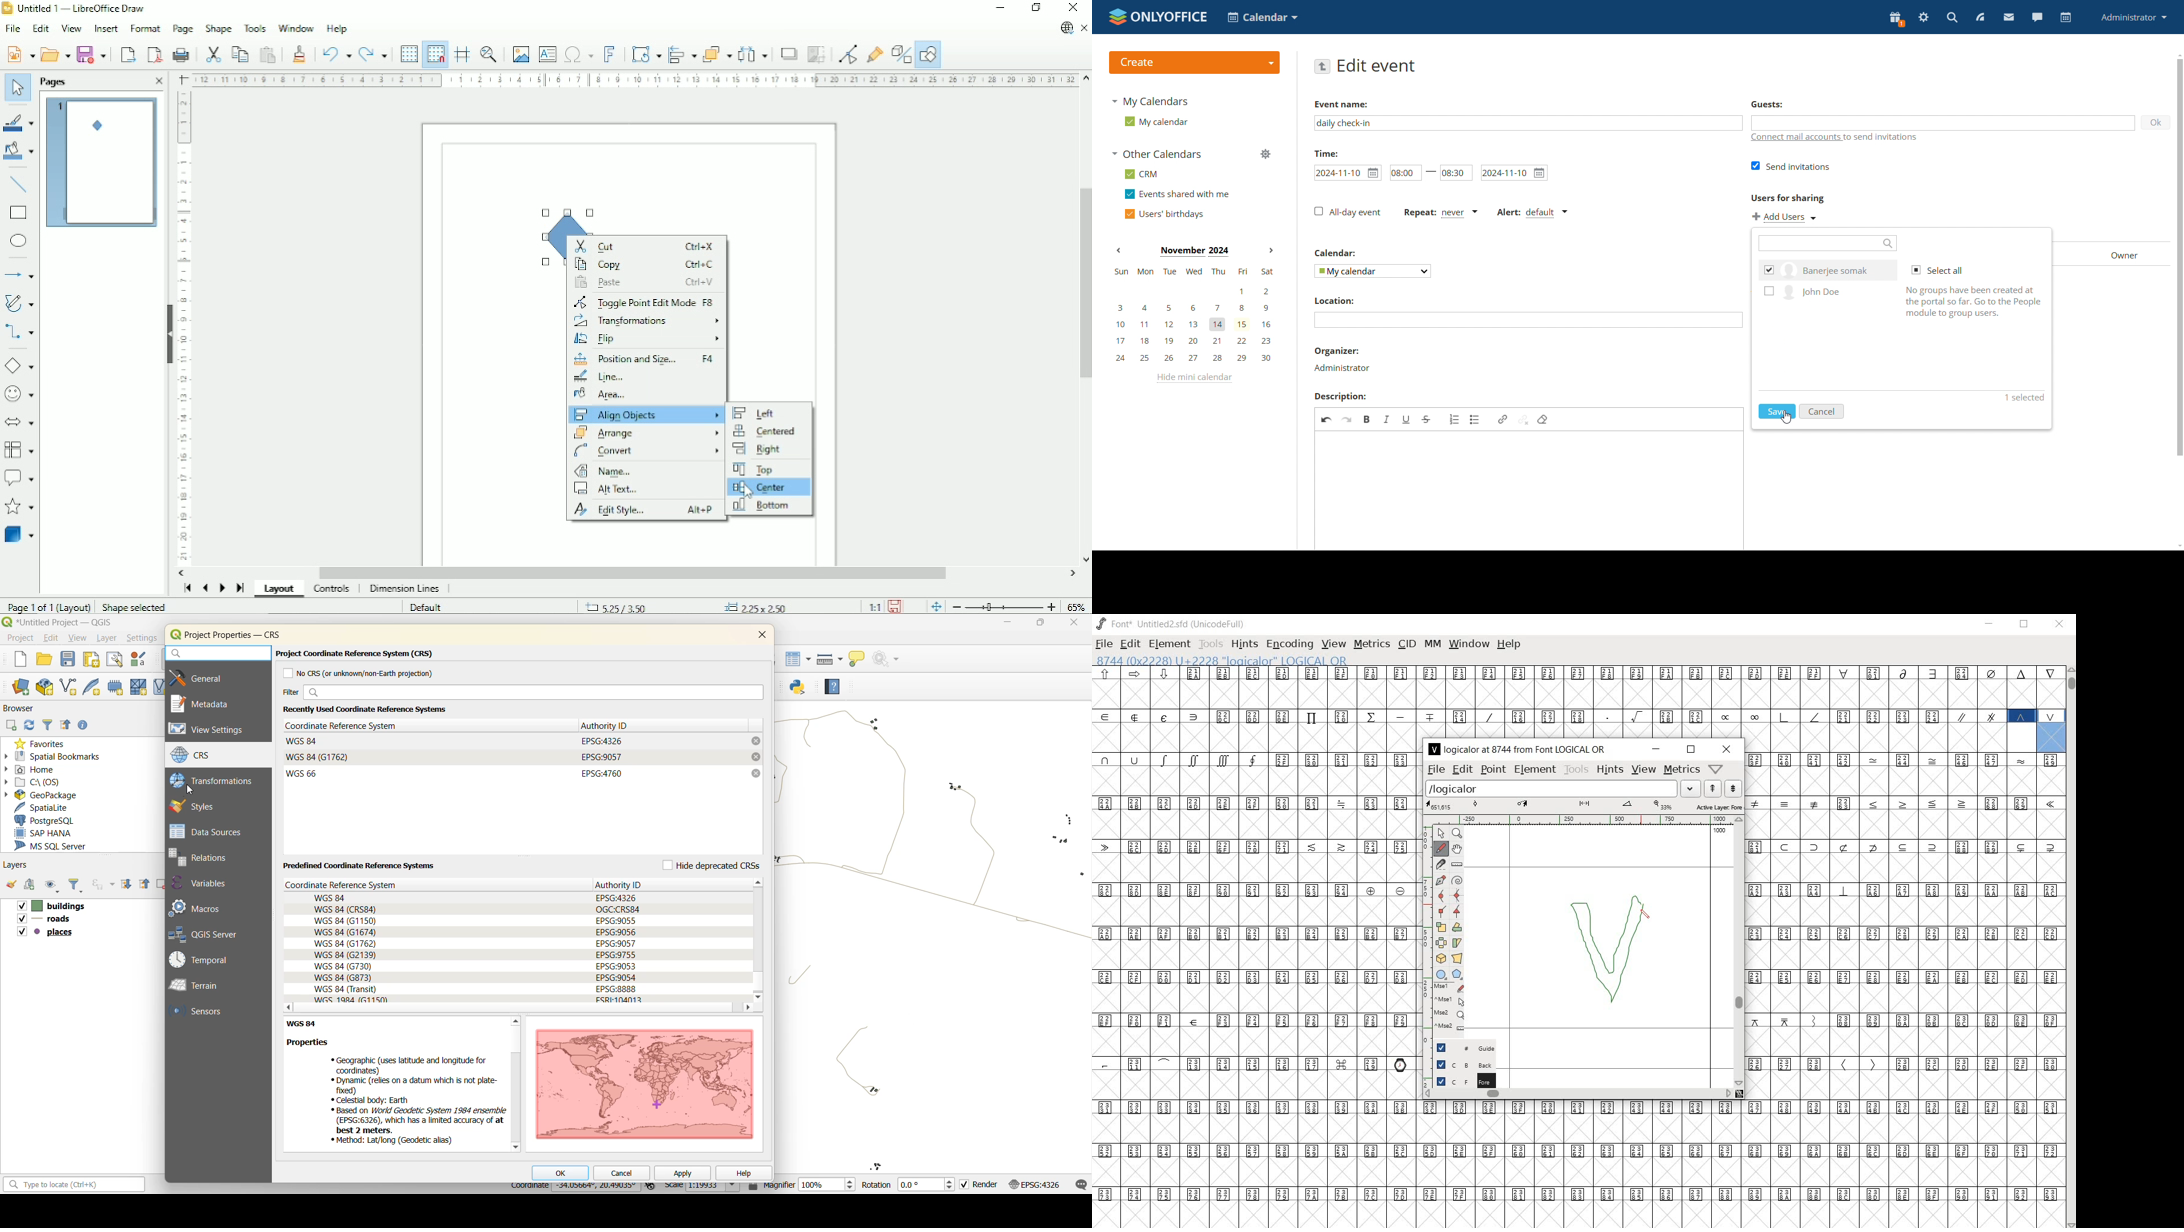 This screenshot has height=1232, width=2184. I want to click on Show draw functions, so click(929, 54).